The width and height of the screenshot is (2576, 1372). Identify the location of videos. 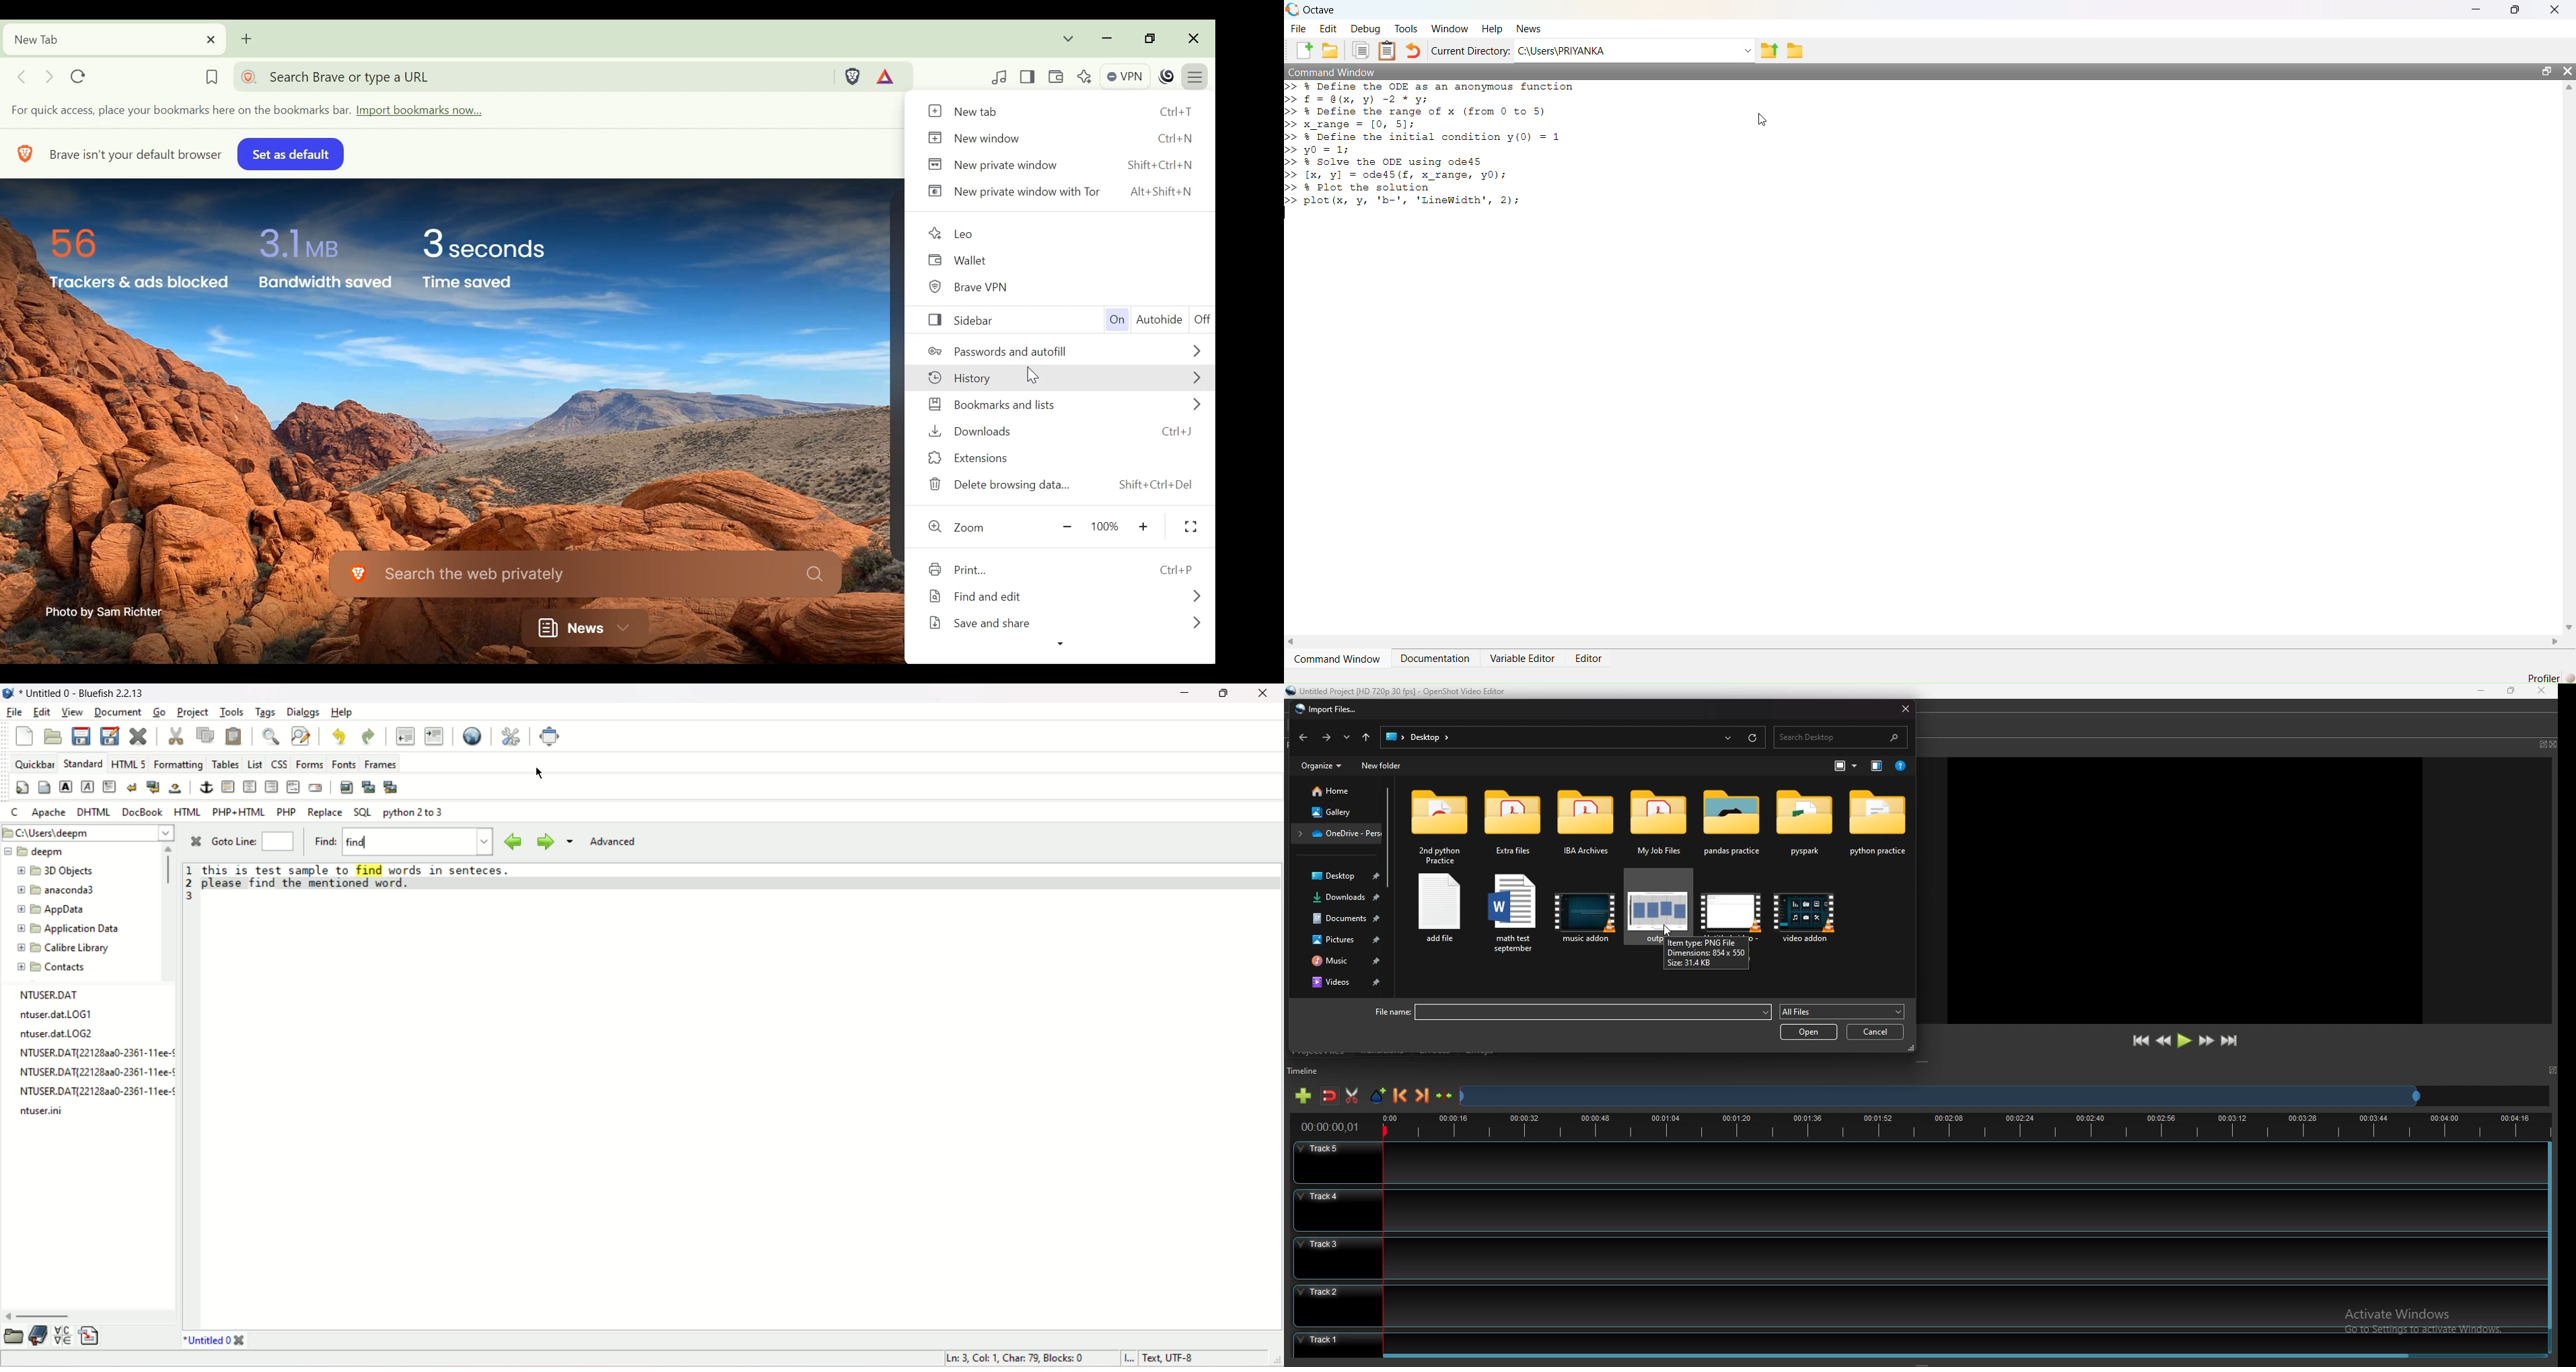
(1342, 983).